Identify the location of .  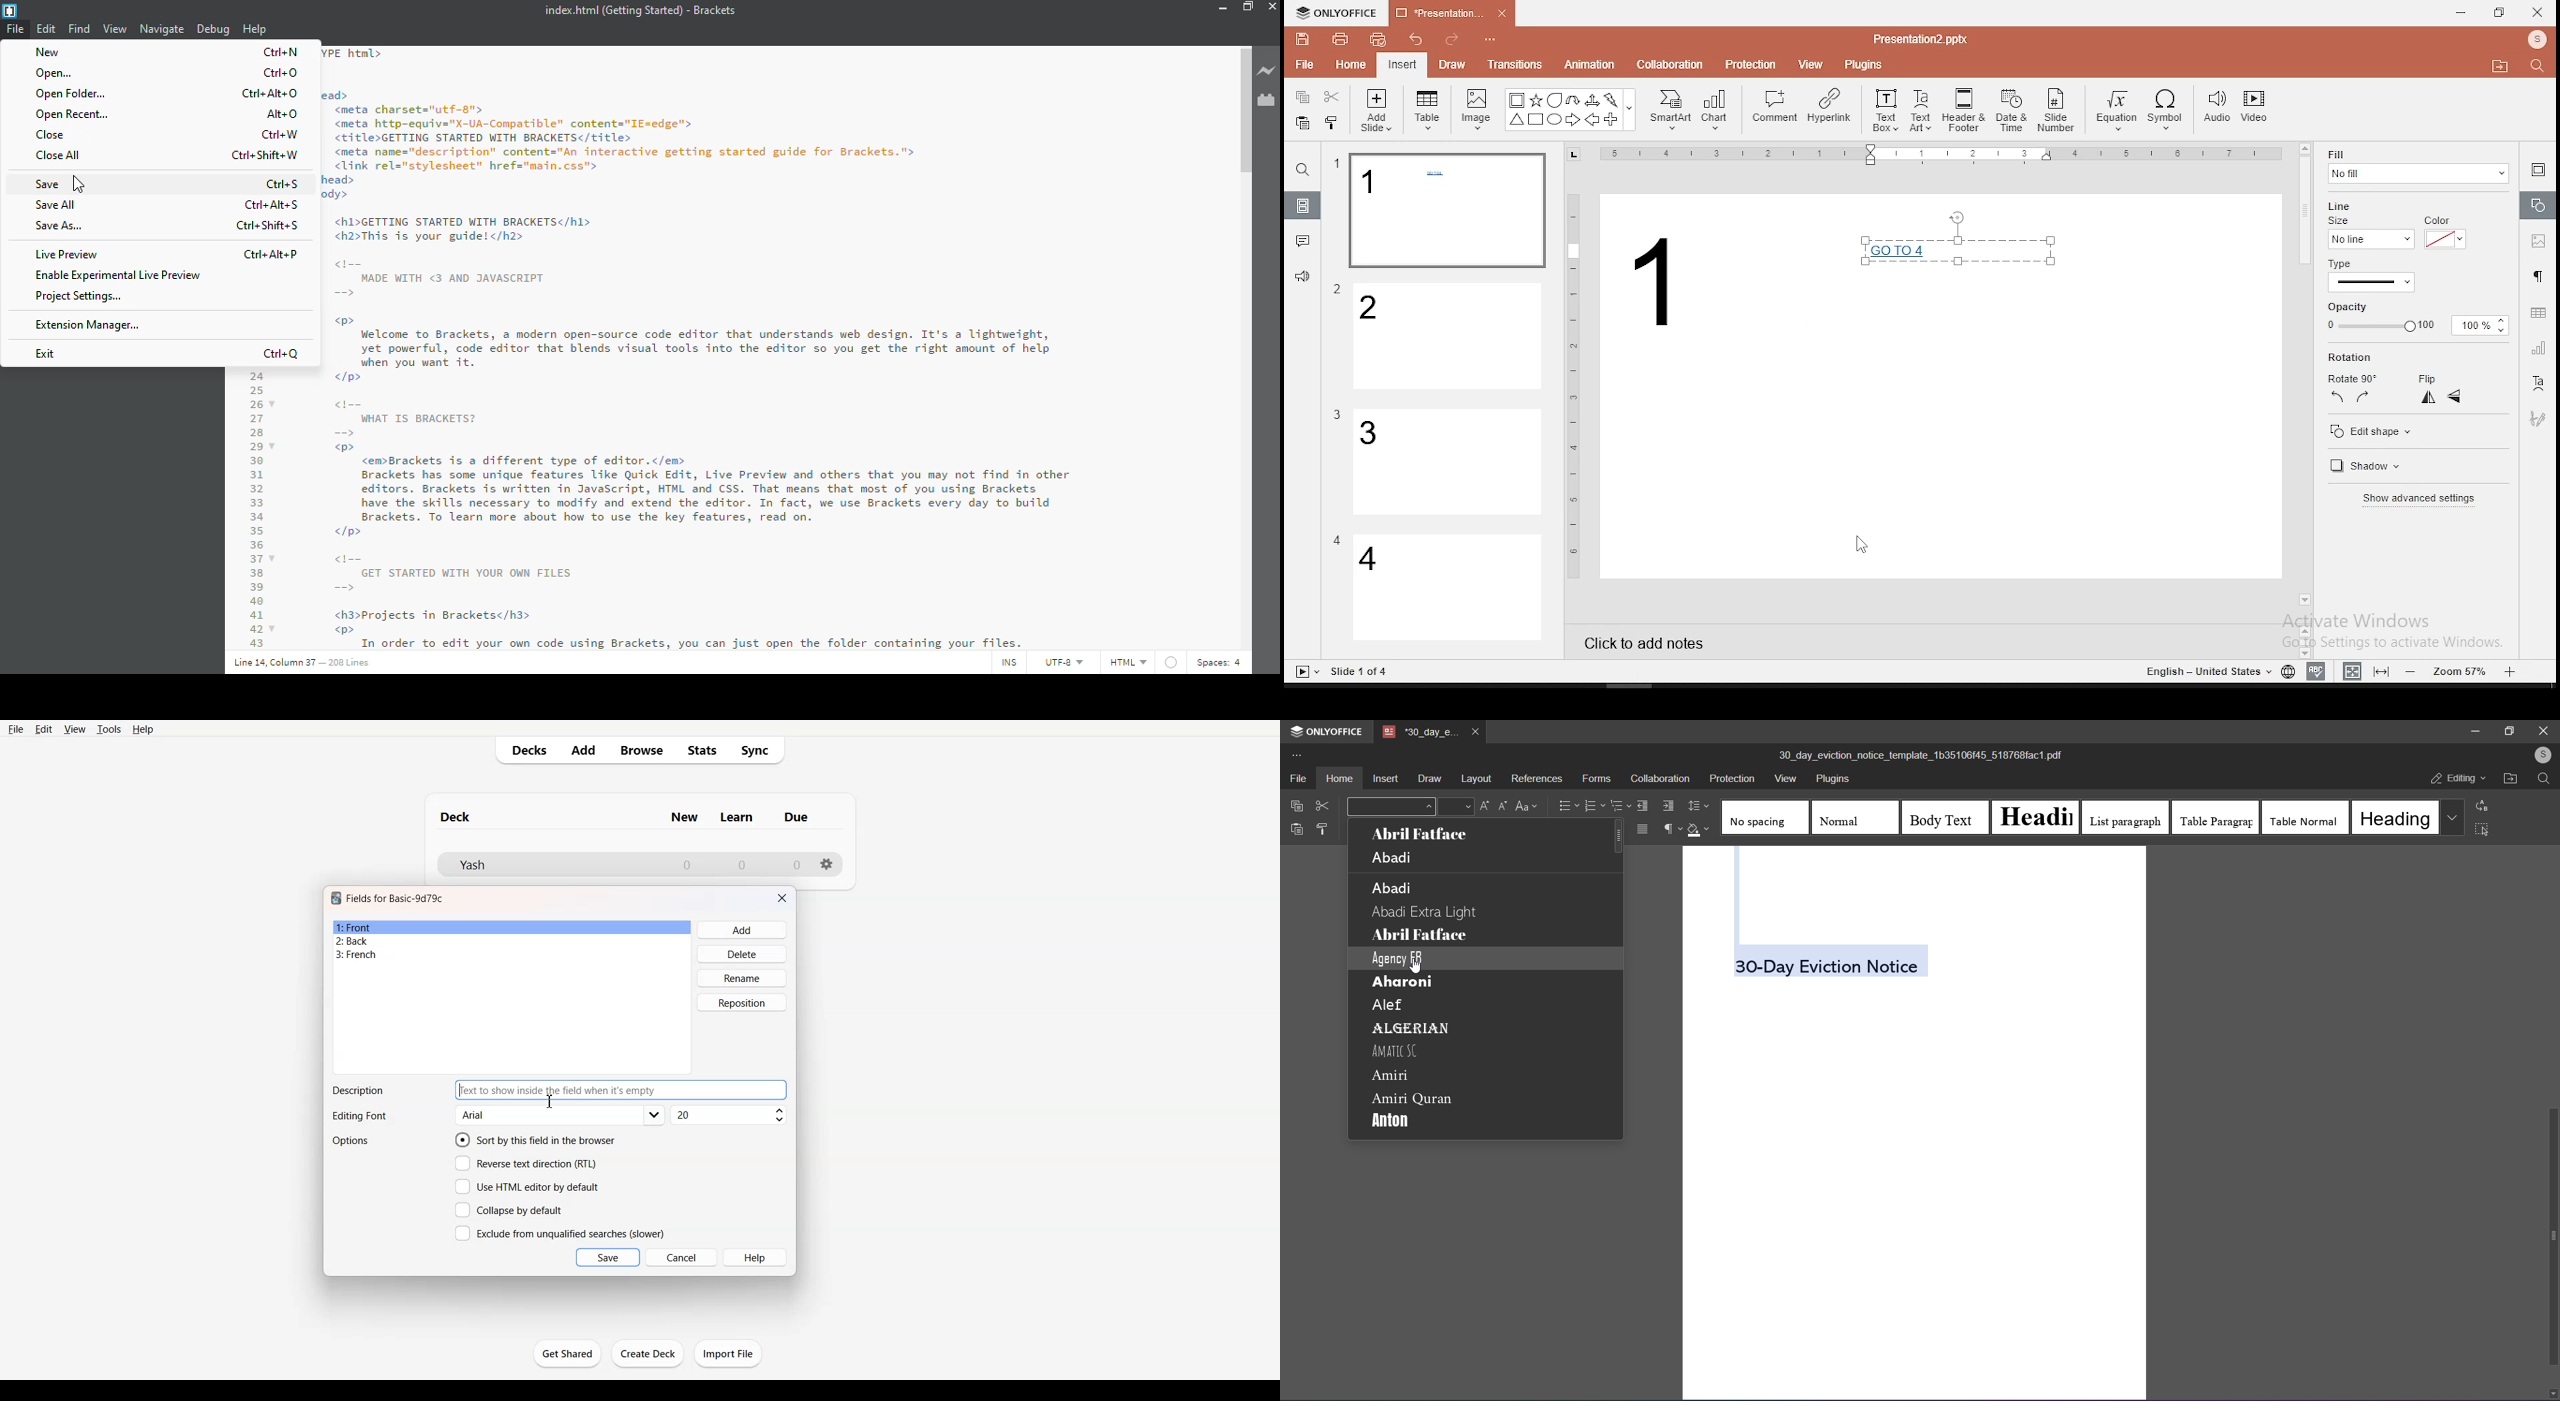
(1492, 41).